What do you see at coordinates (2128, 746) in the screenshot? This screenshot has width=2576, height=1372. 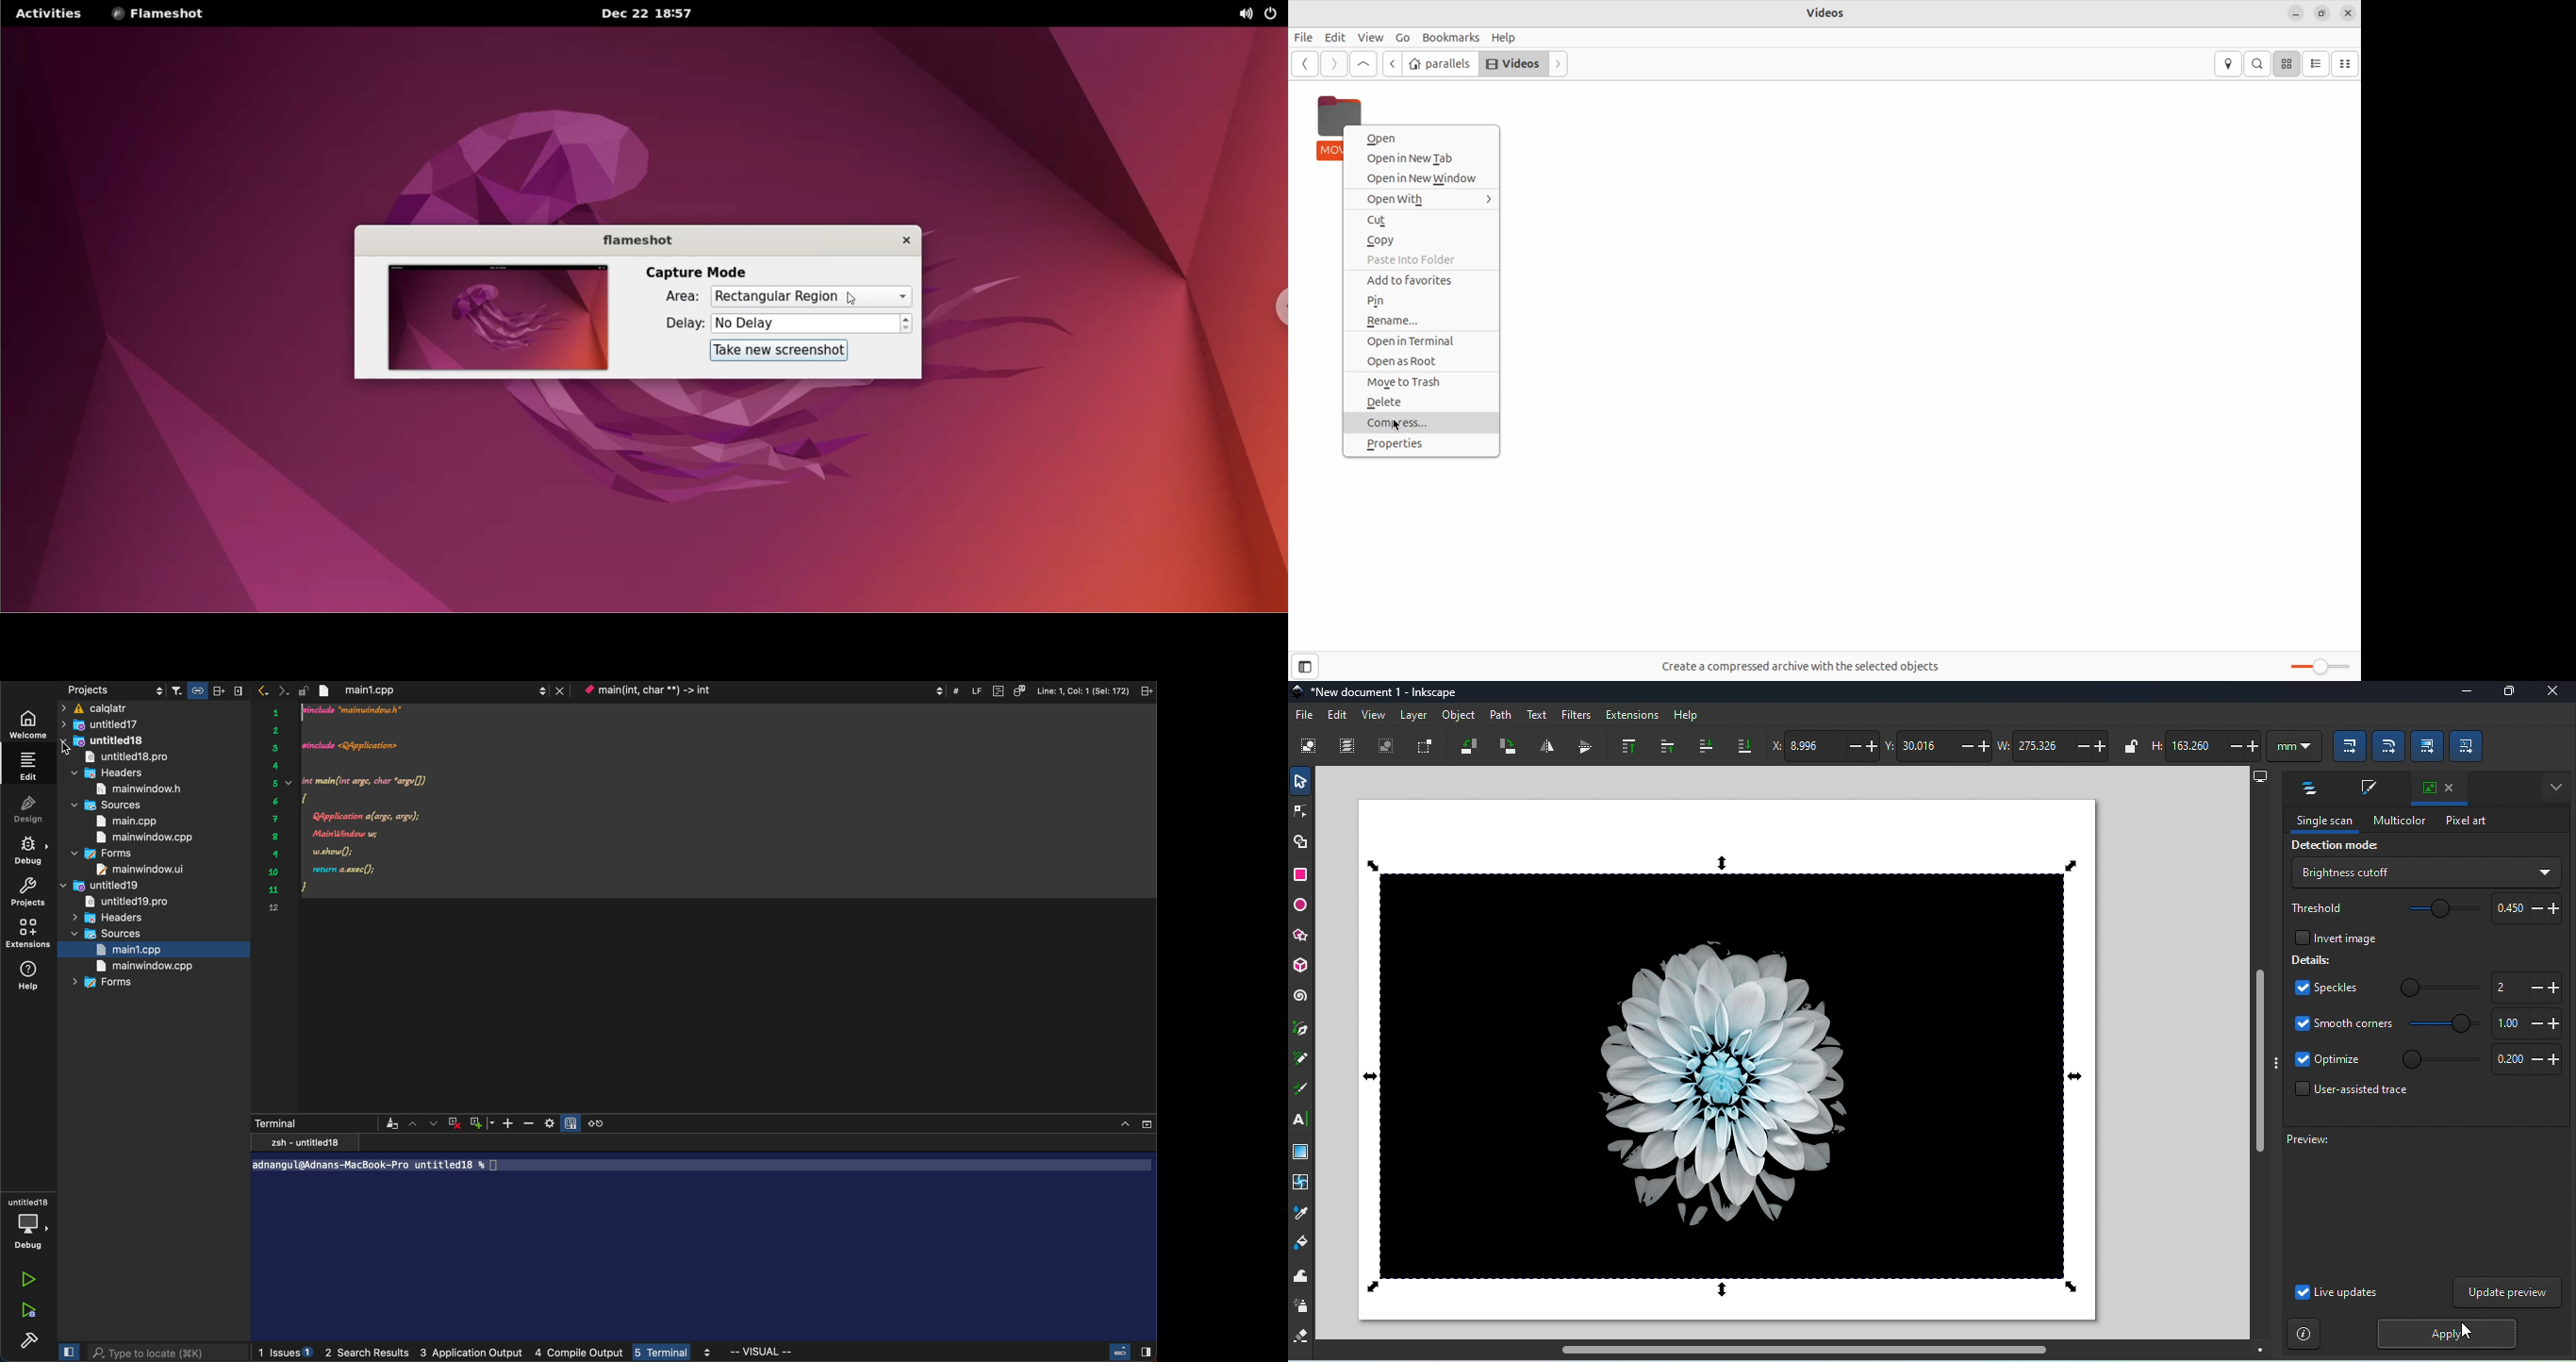 I see `When locked, change width and height by the same propotion` at bounding box center [2128, 746].